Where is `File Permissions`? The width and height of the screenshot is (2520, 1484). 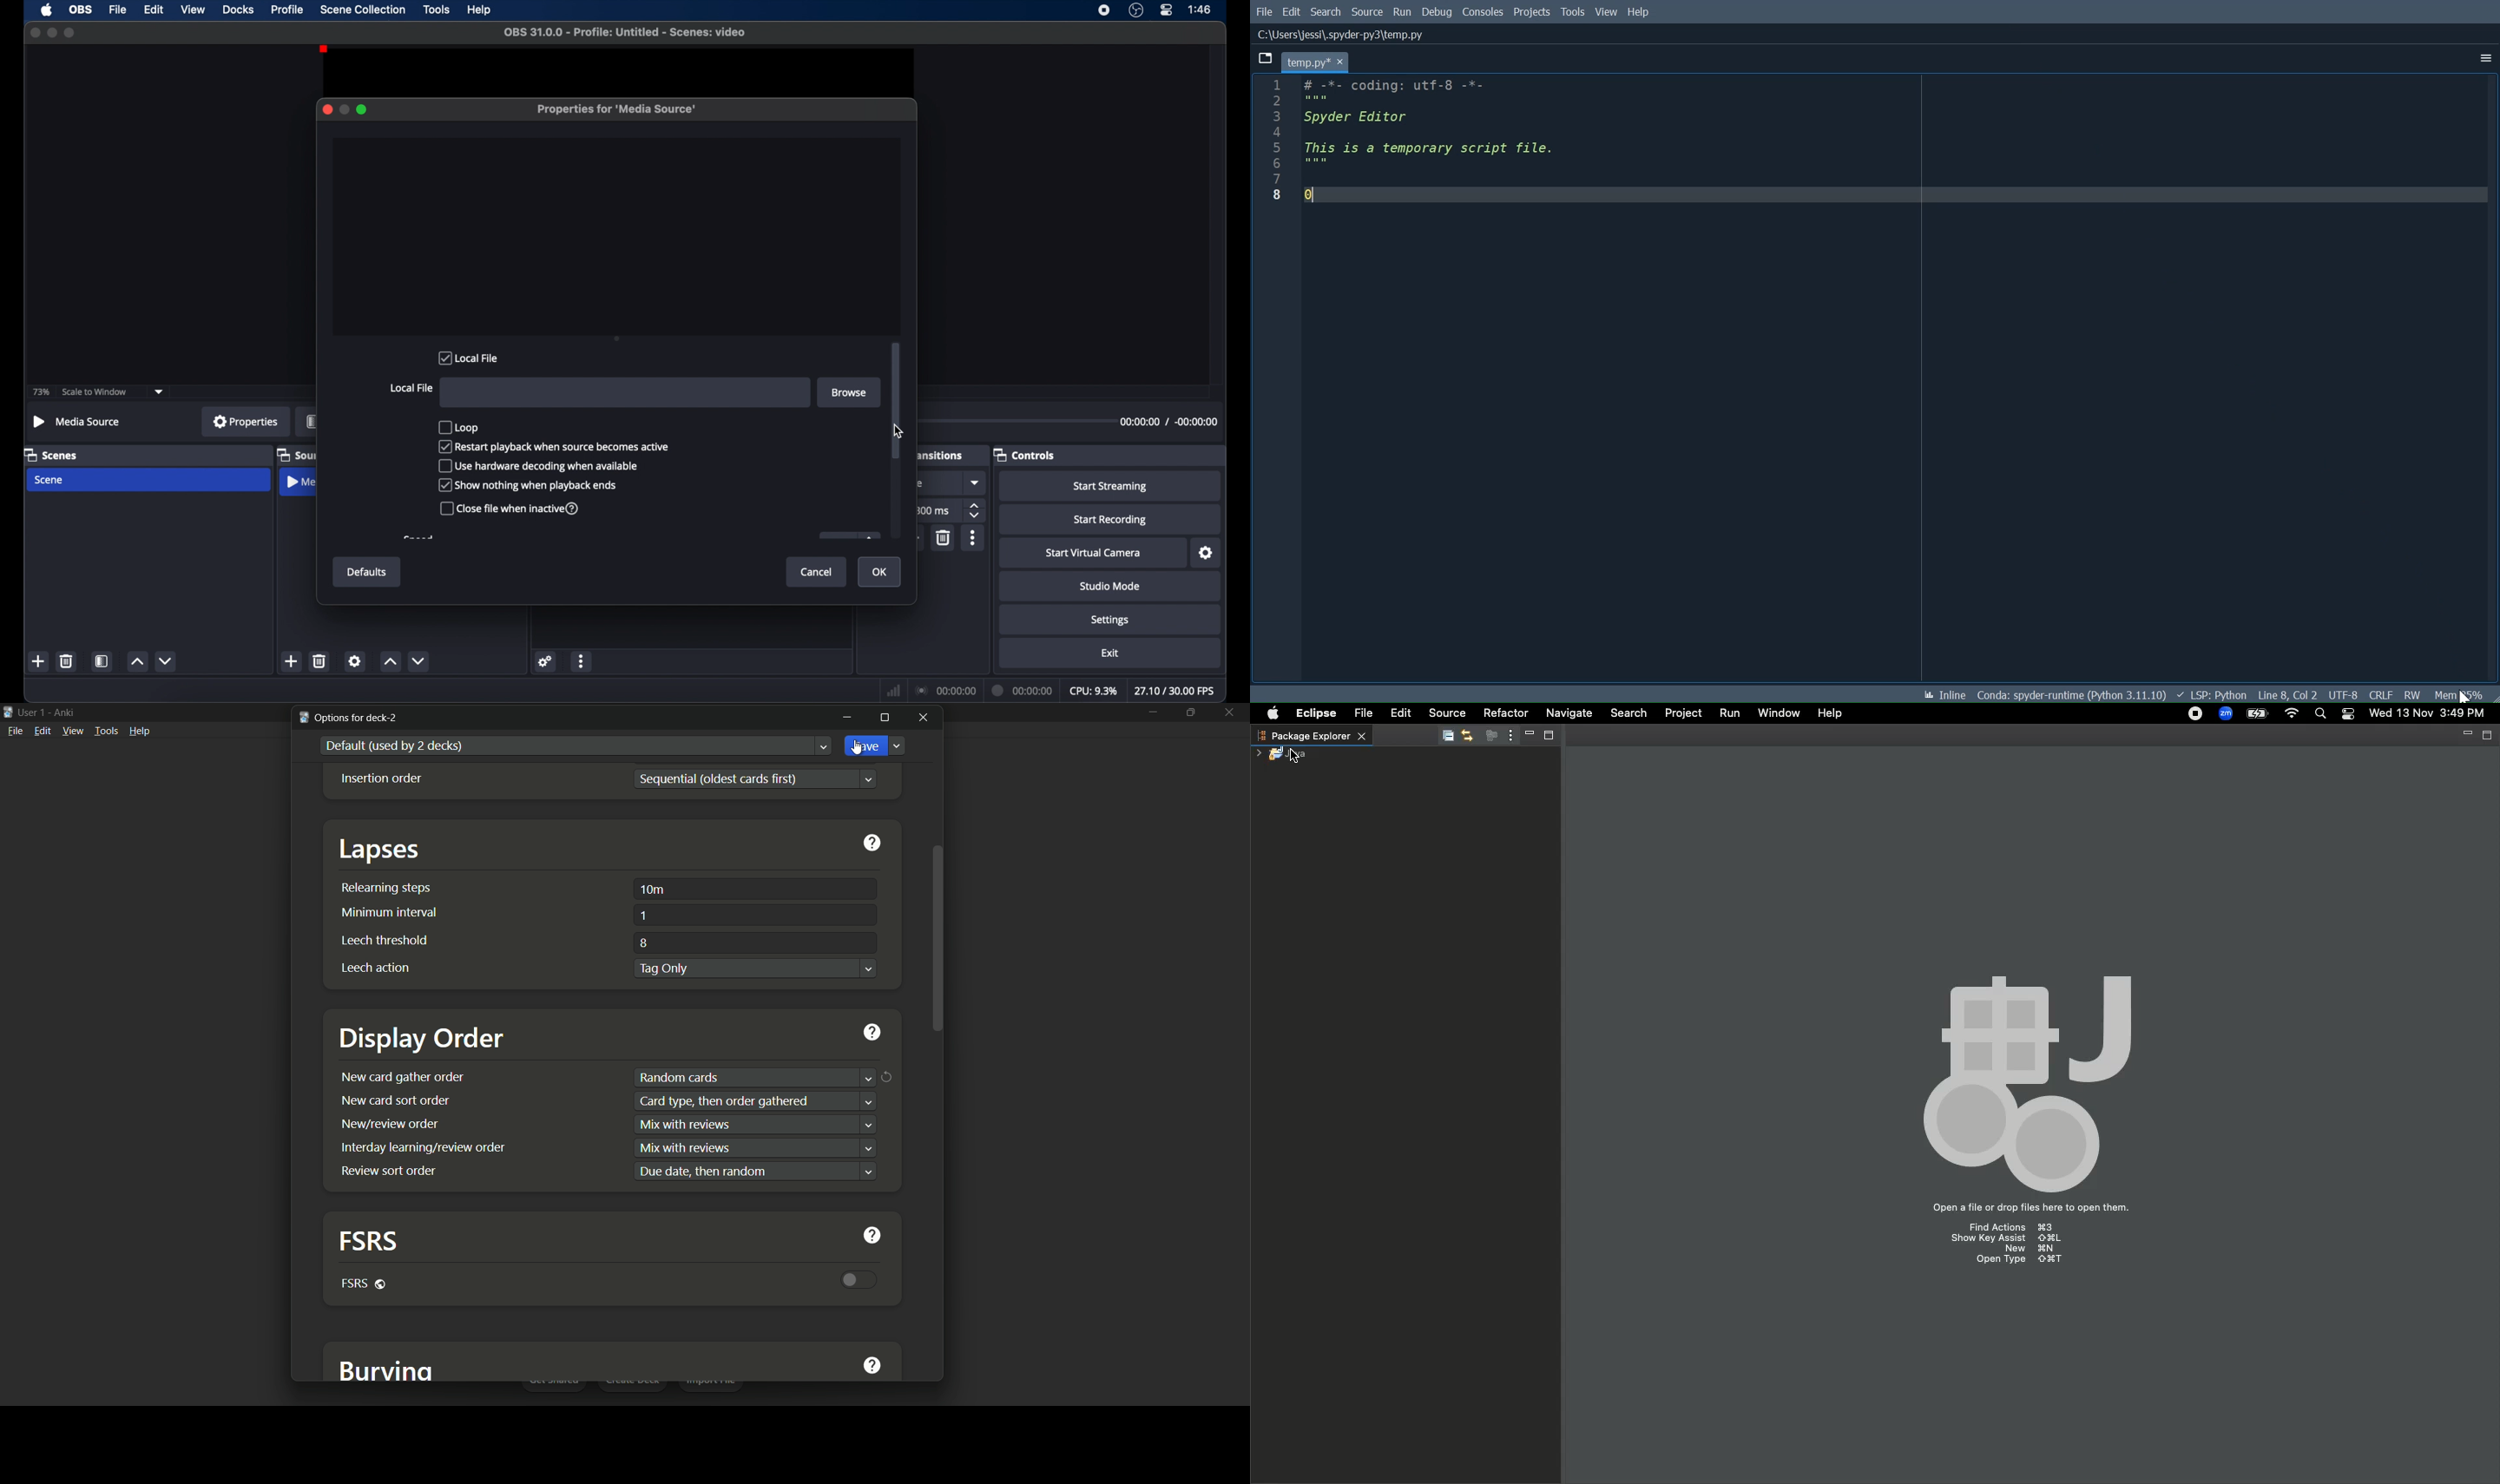
File Permissions is located at coordinates (2412, 694).